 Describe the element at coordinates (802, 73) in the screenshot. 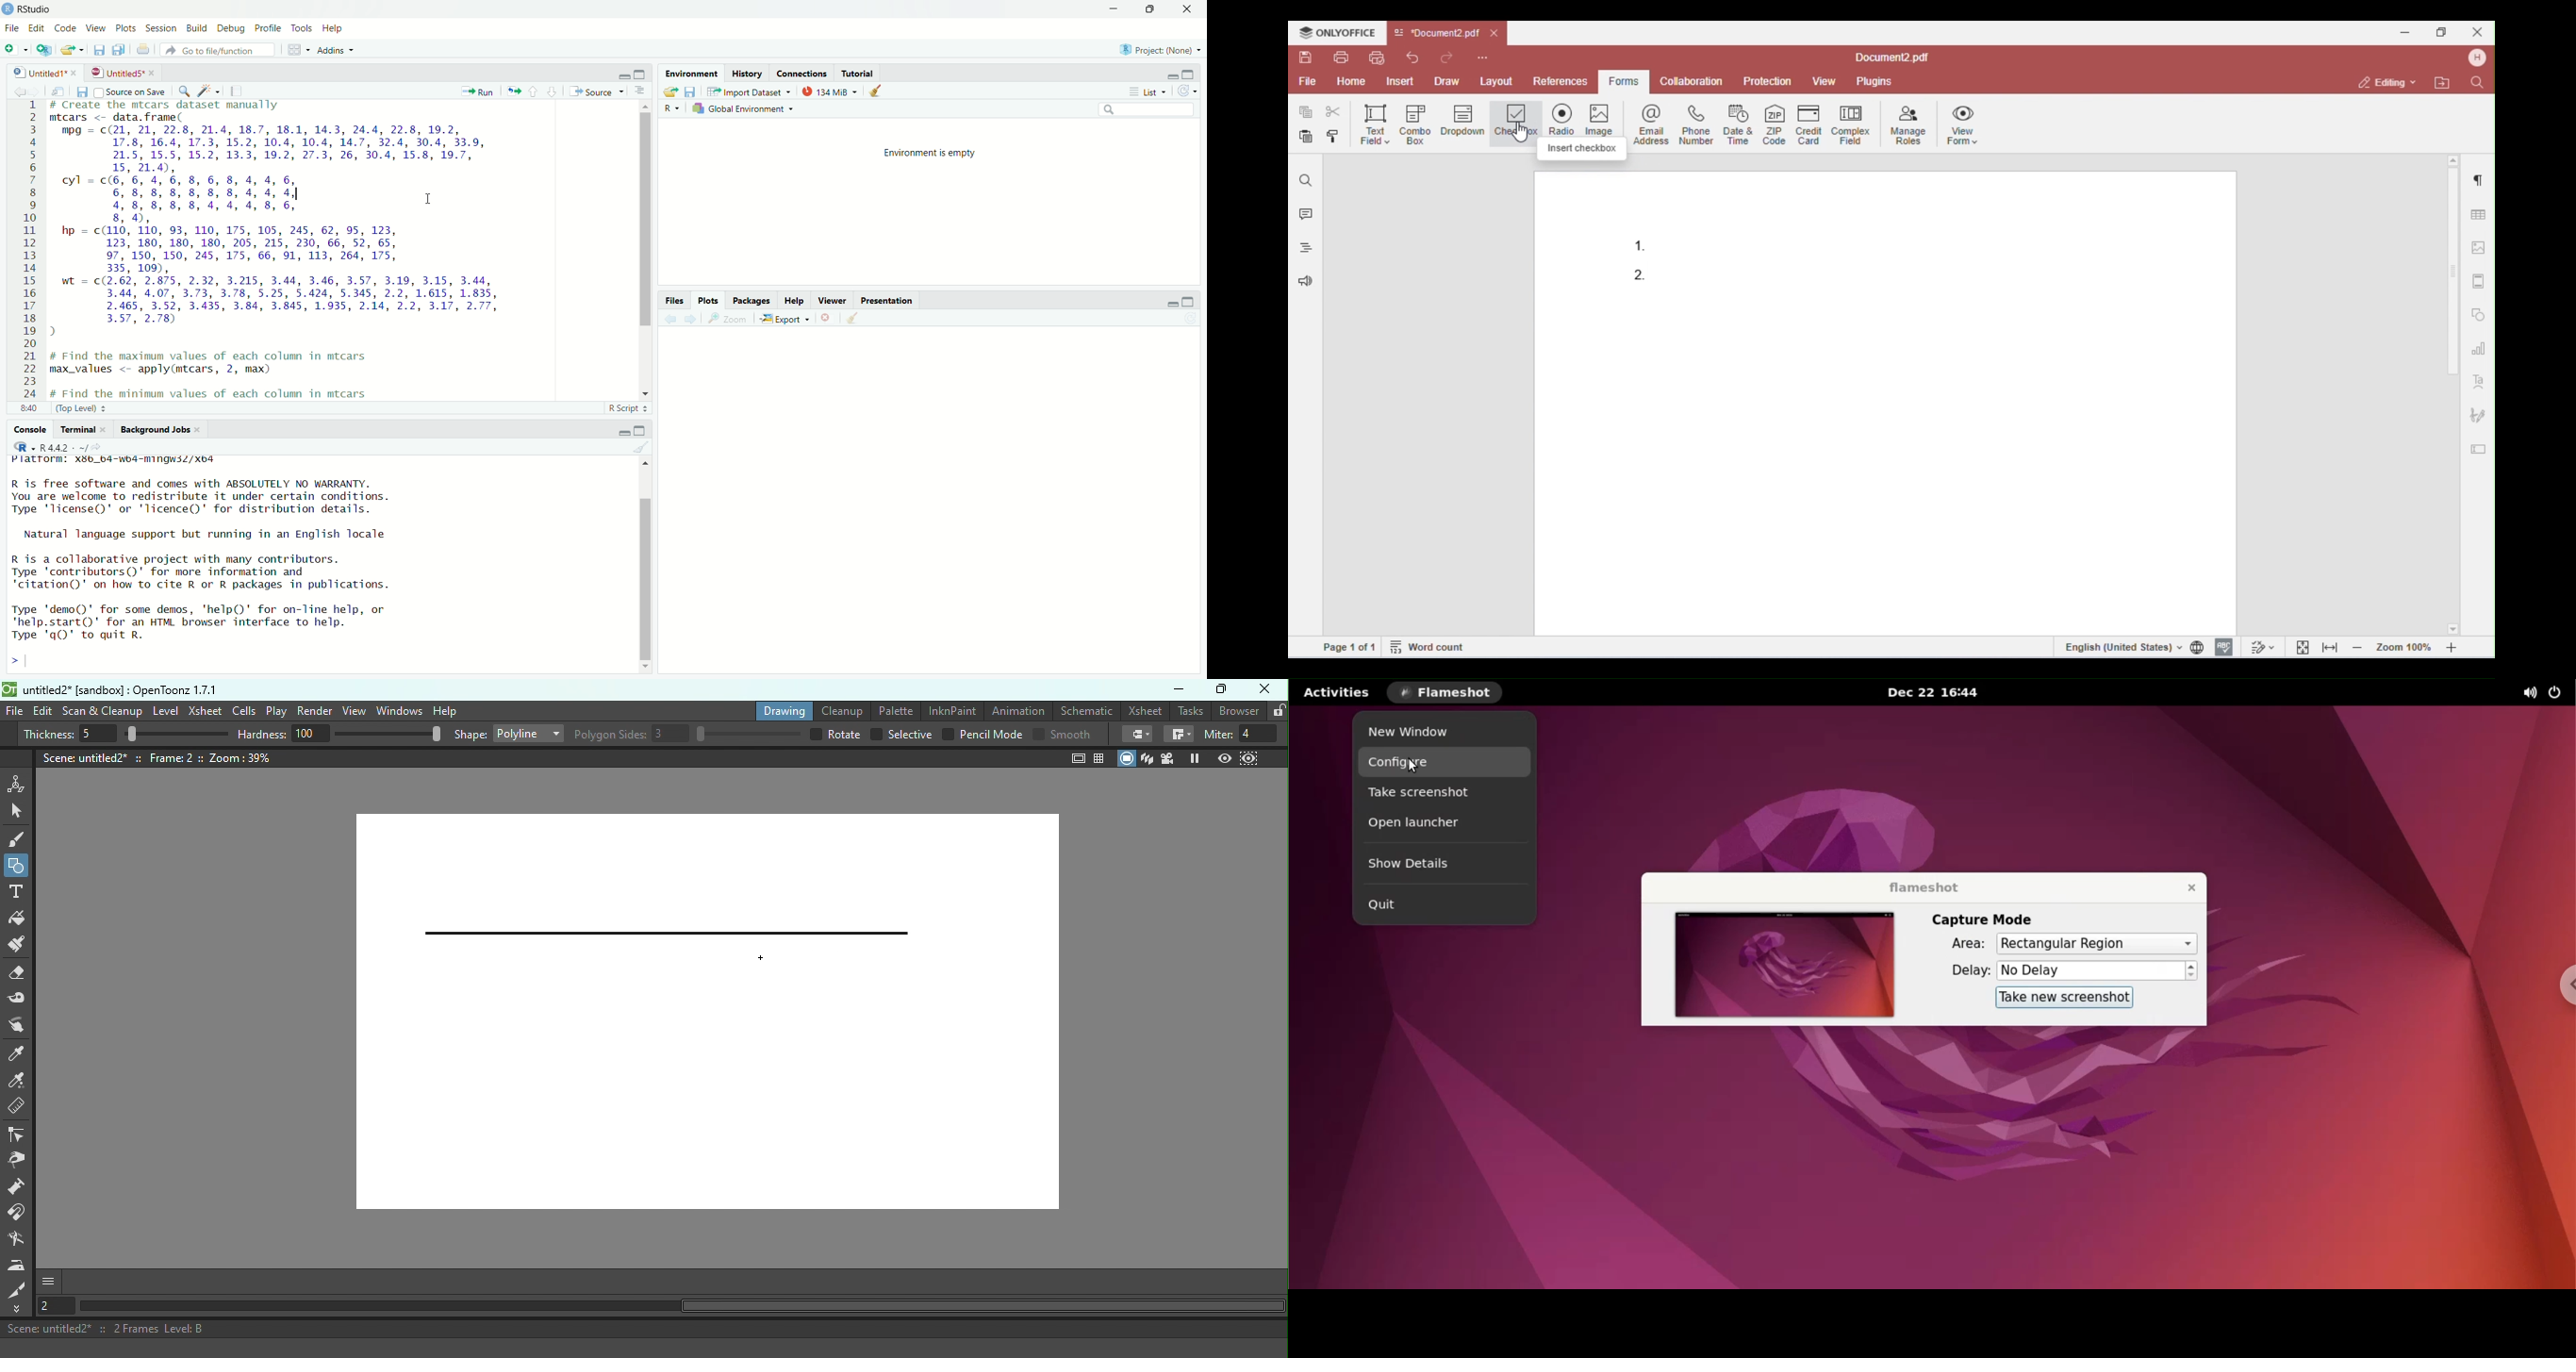

I see `‘Connections` at that location.